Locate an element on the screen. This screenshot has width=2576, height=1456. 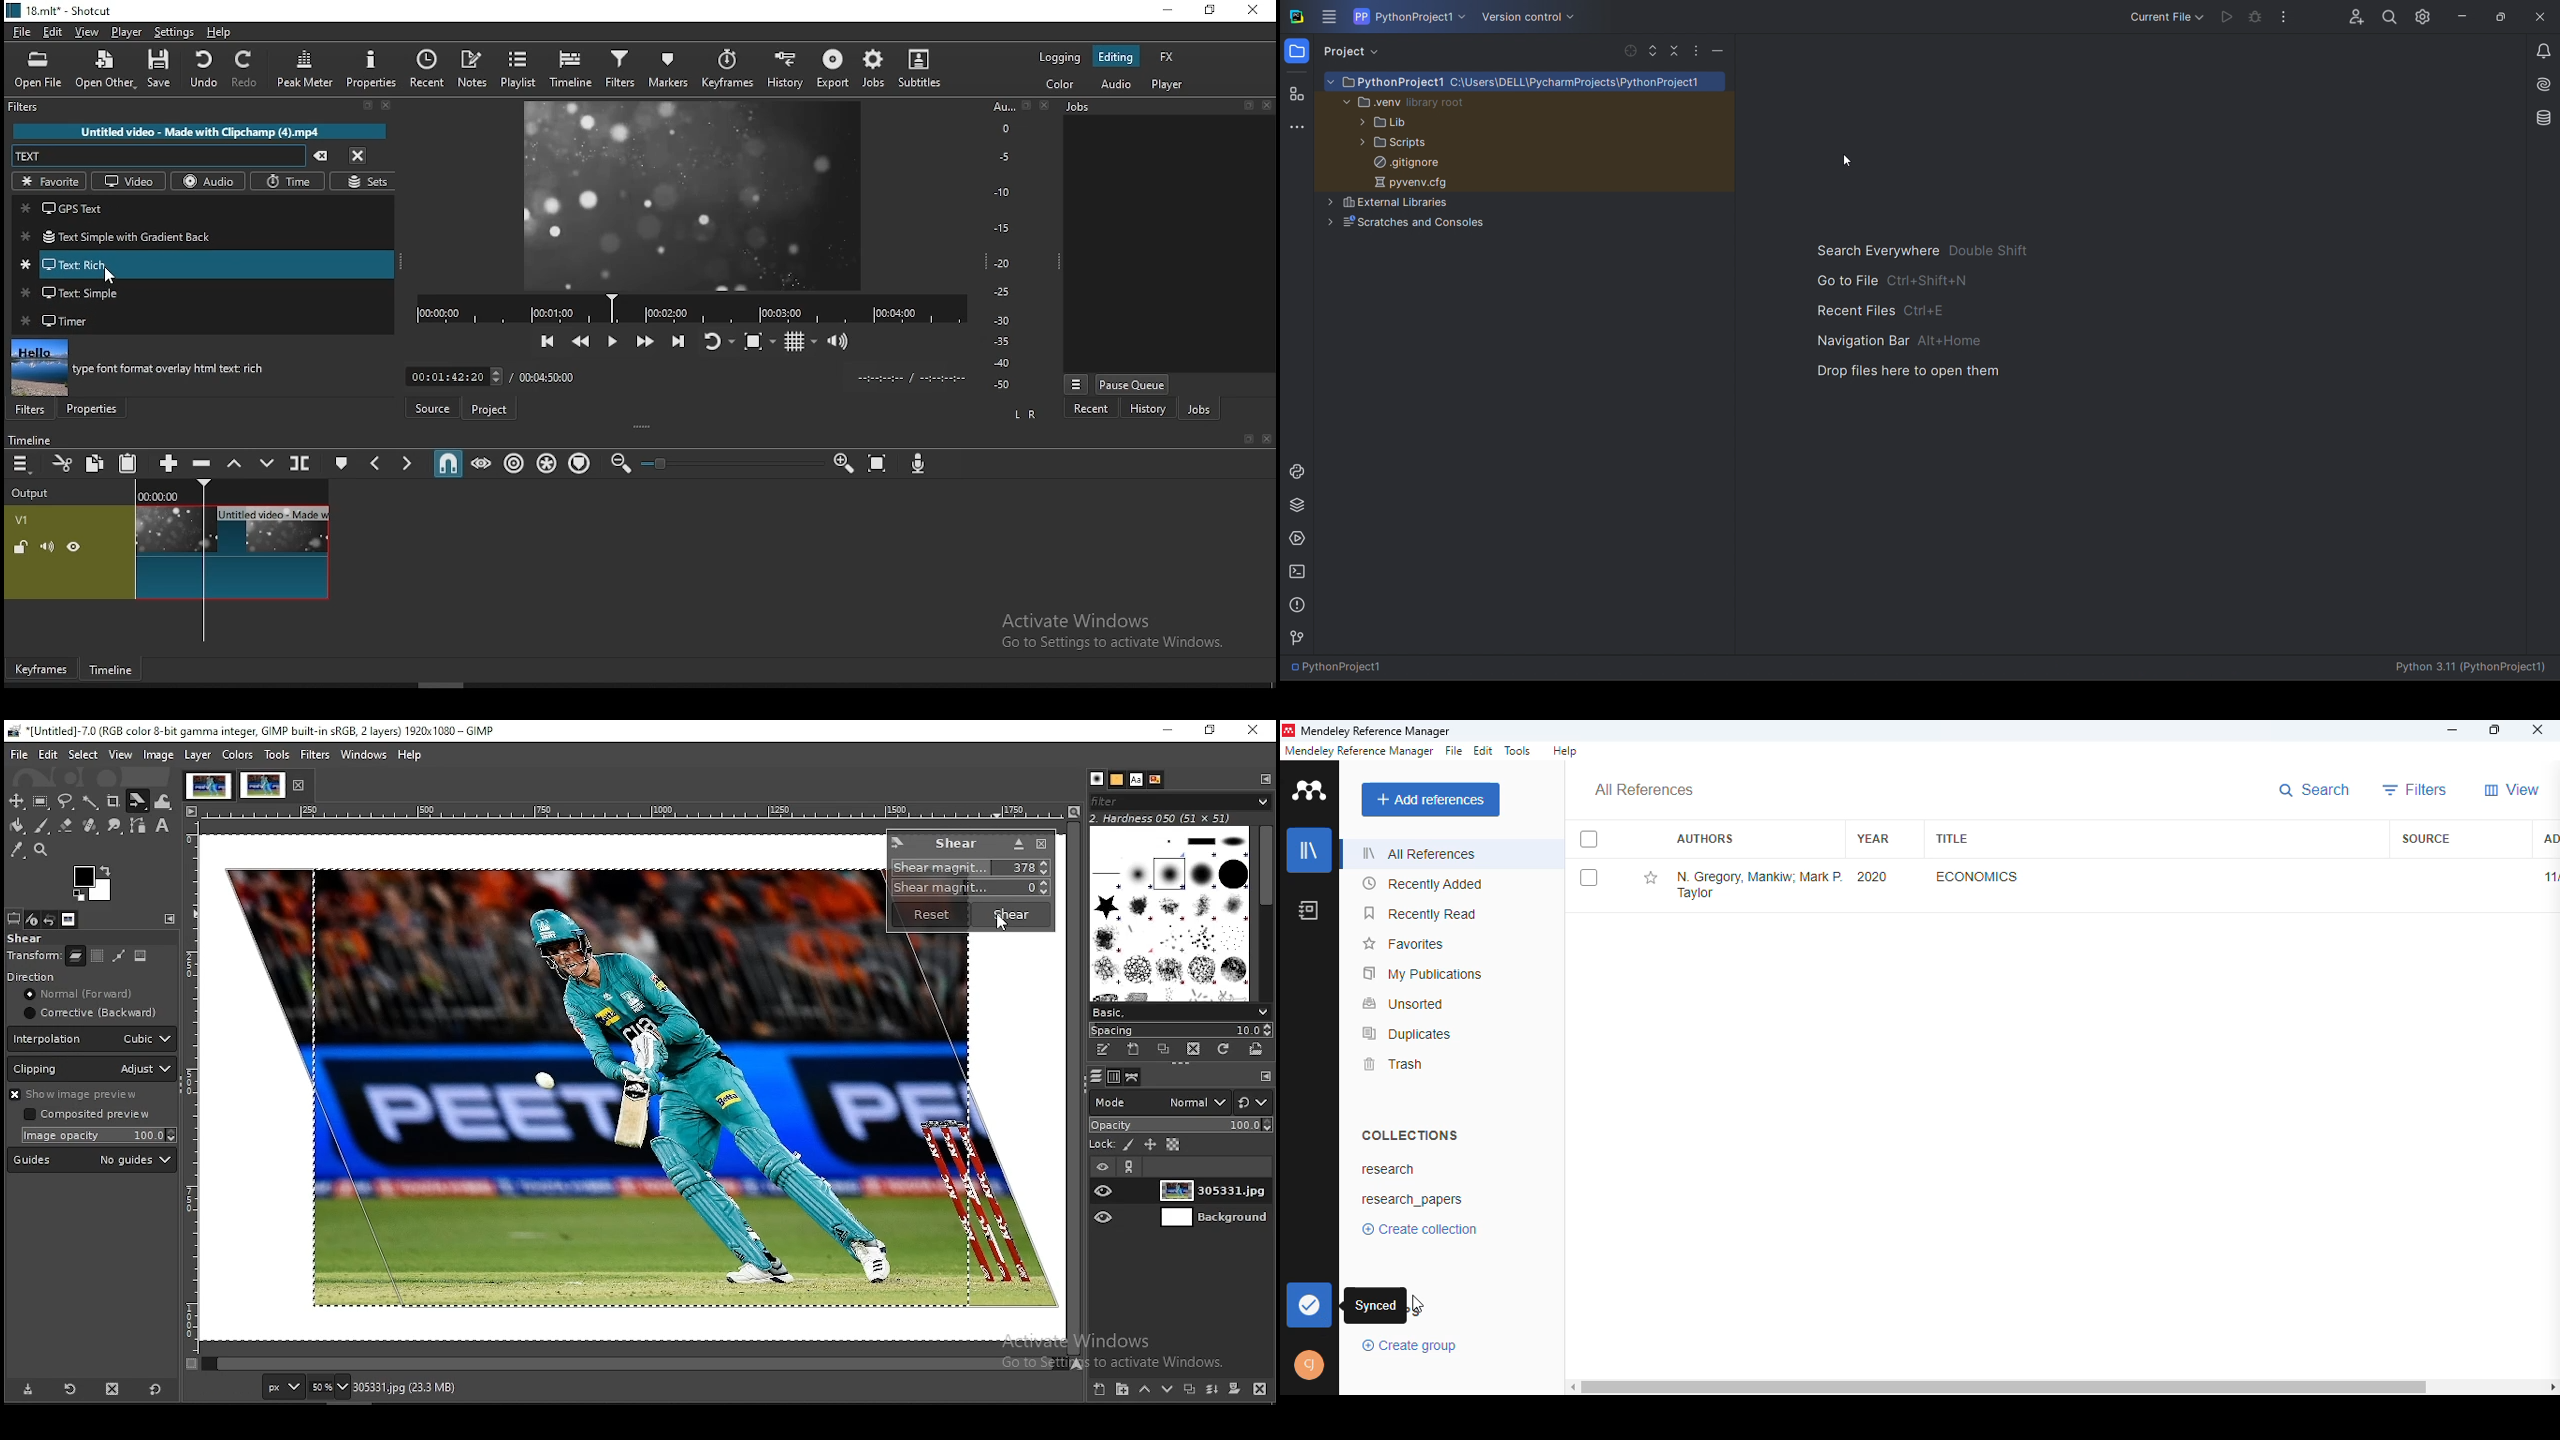
patterns is located at coordinates (1095, 778).